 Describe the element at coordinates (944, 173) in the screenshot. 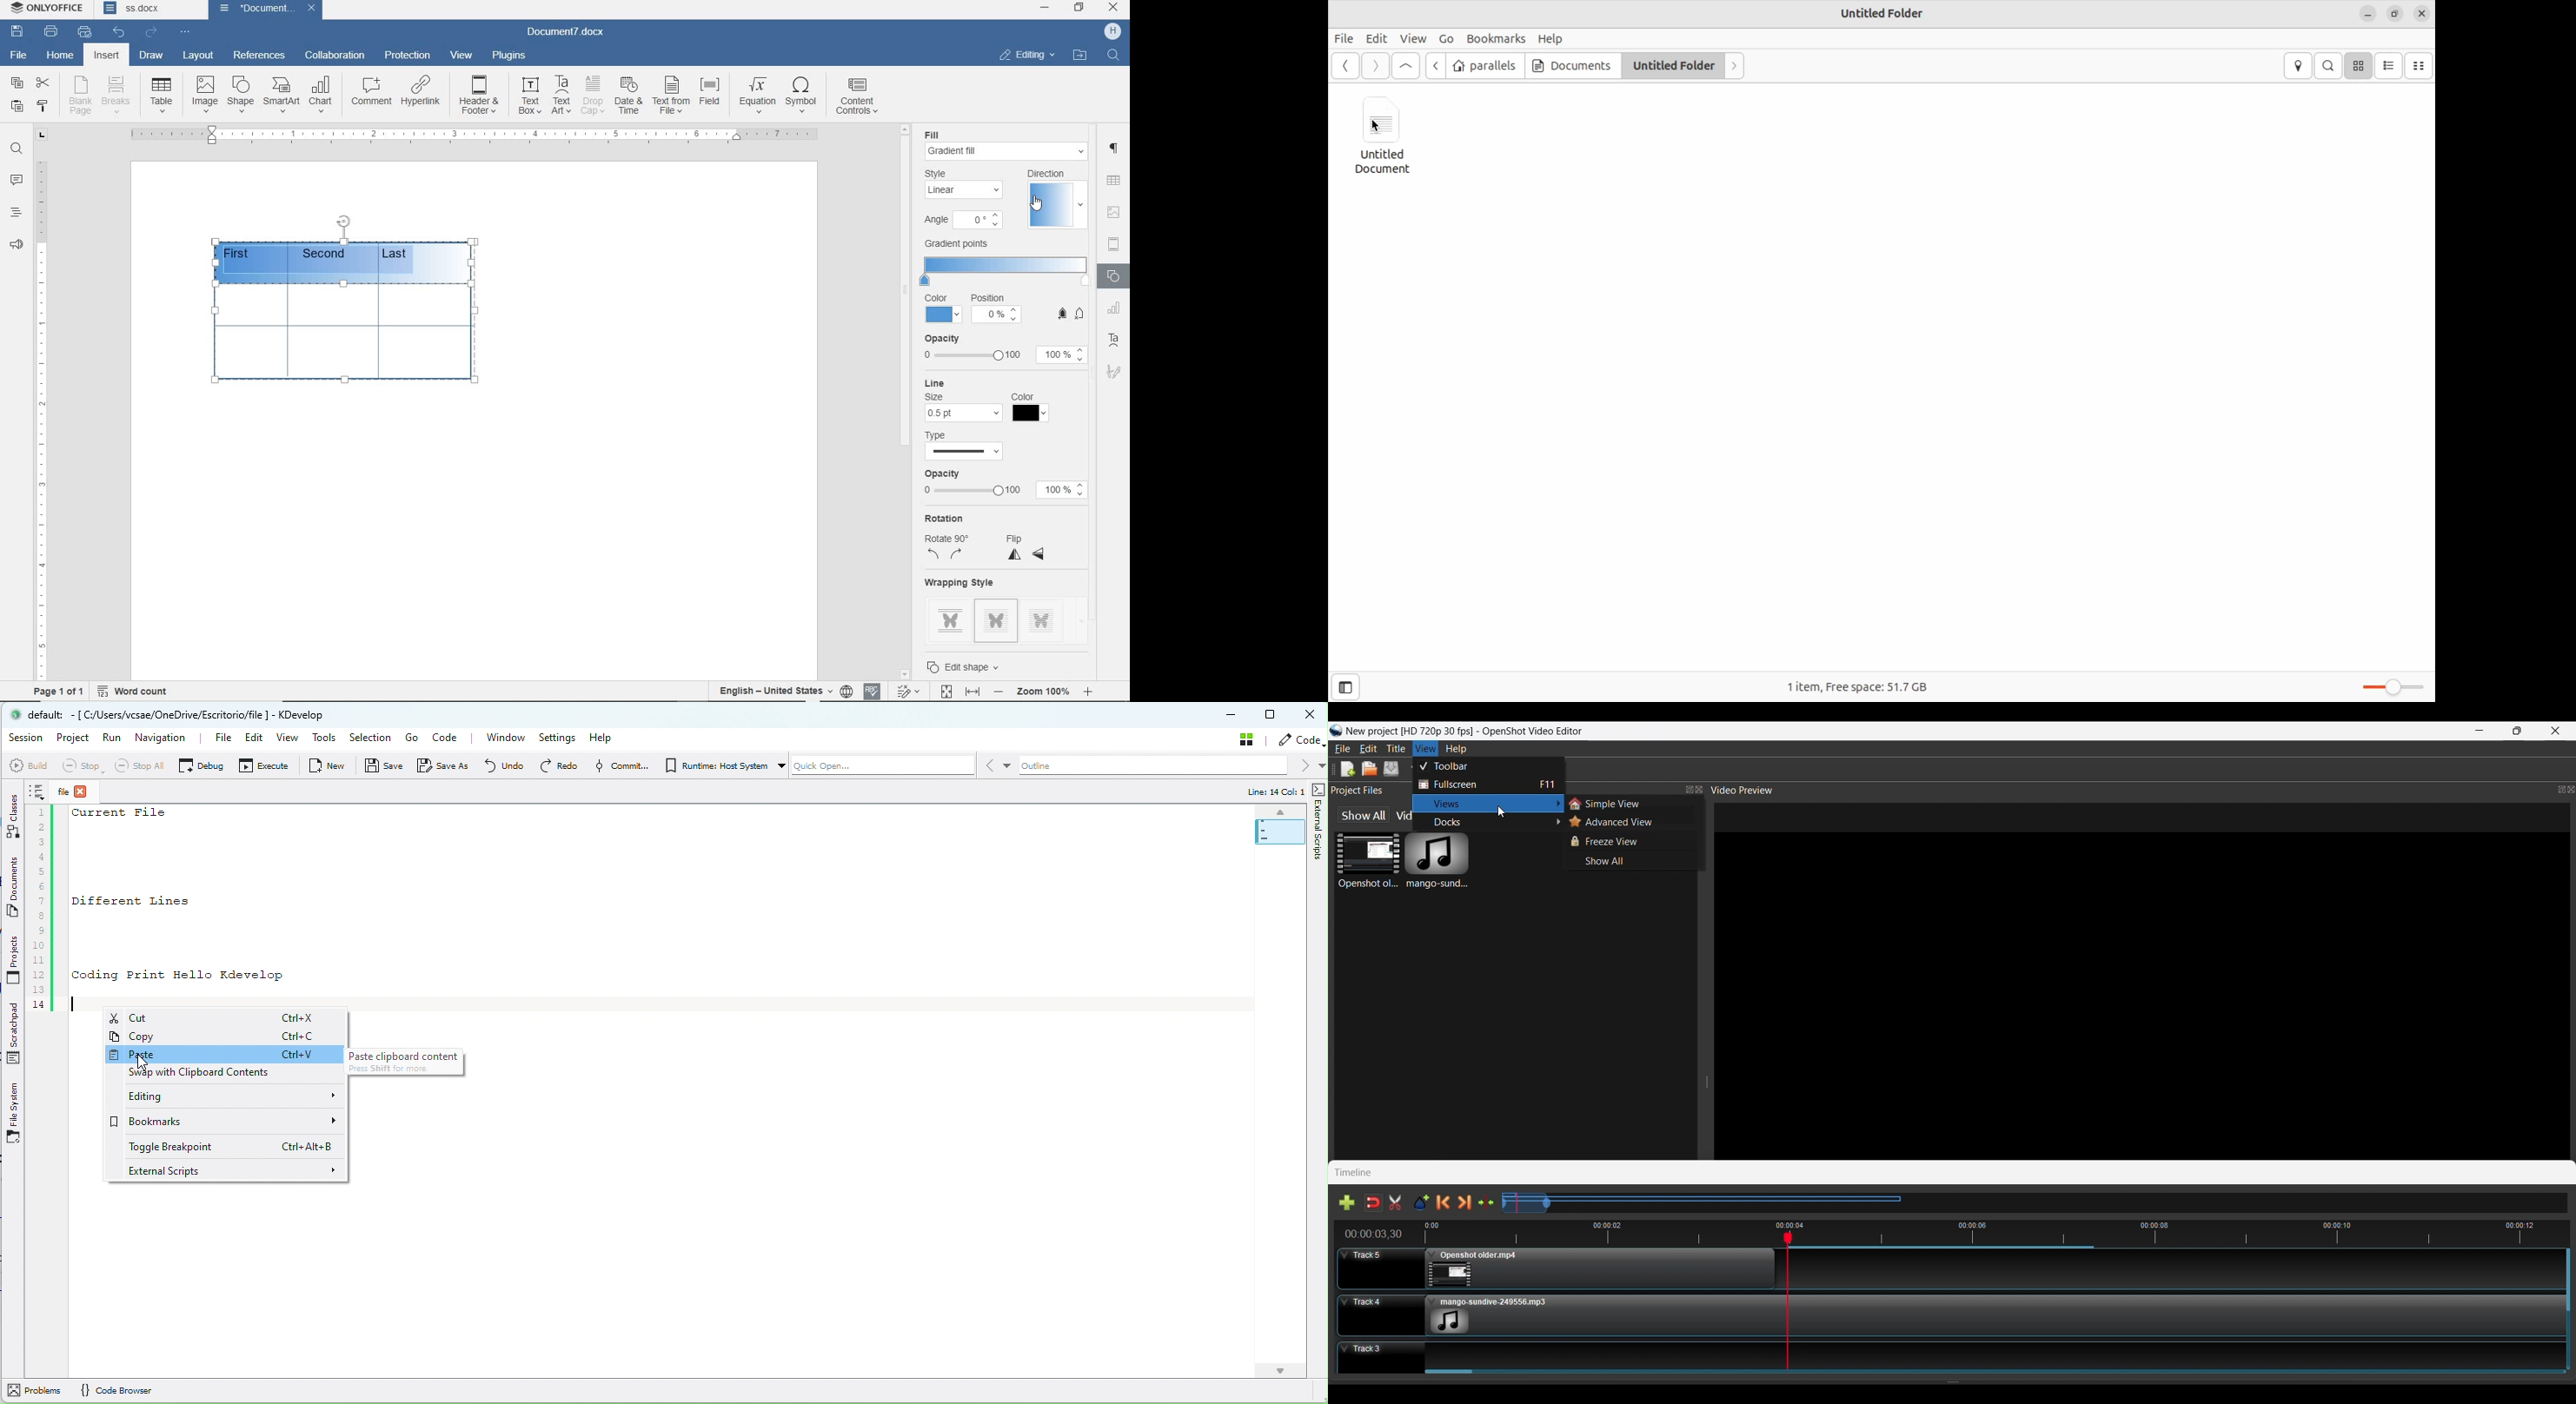

I see `style` at that location.